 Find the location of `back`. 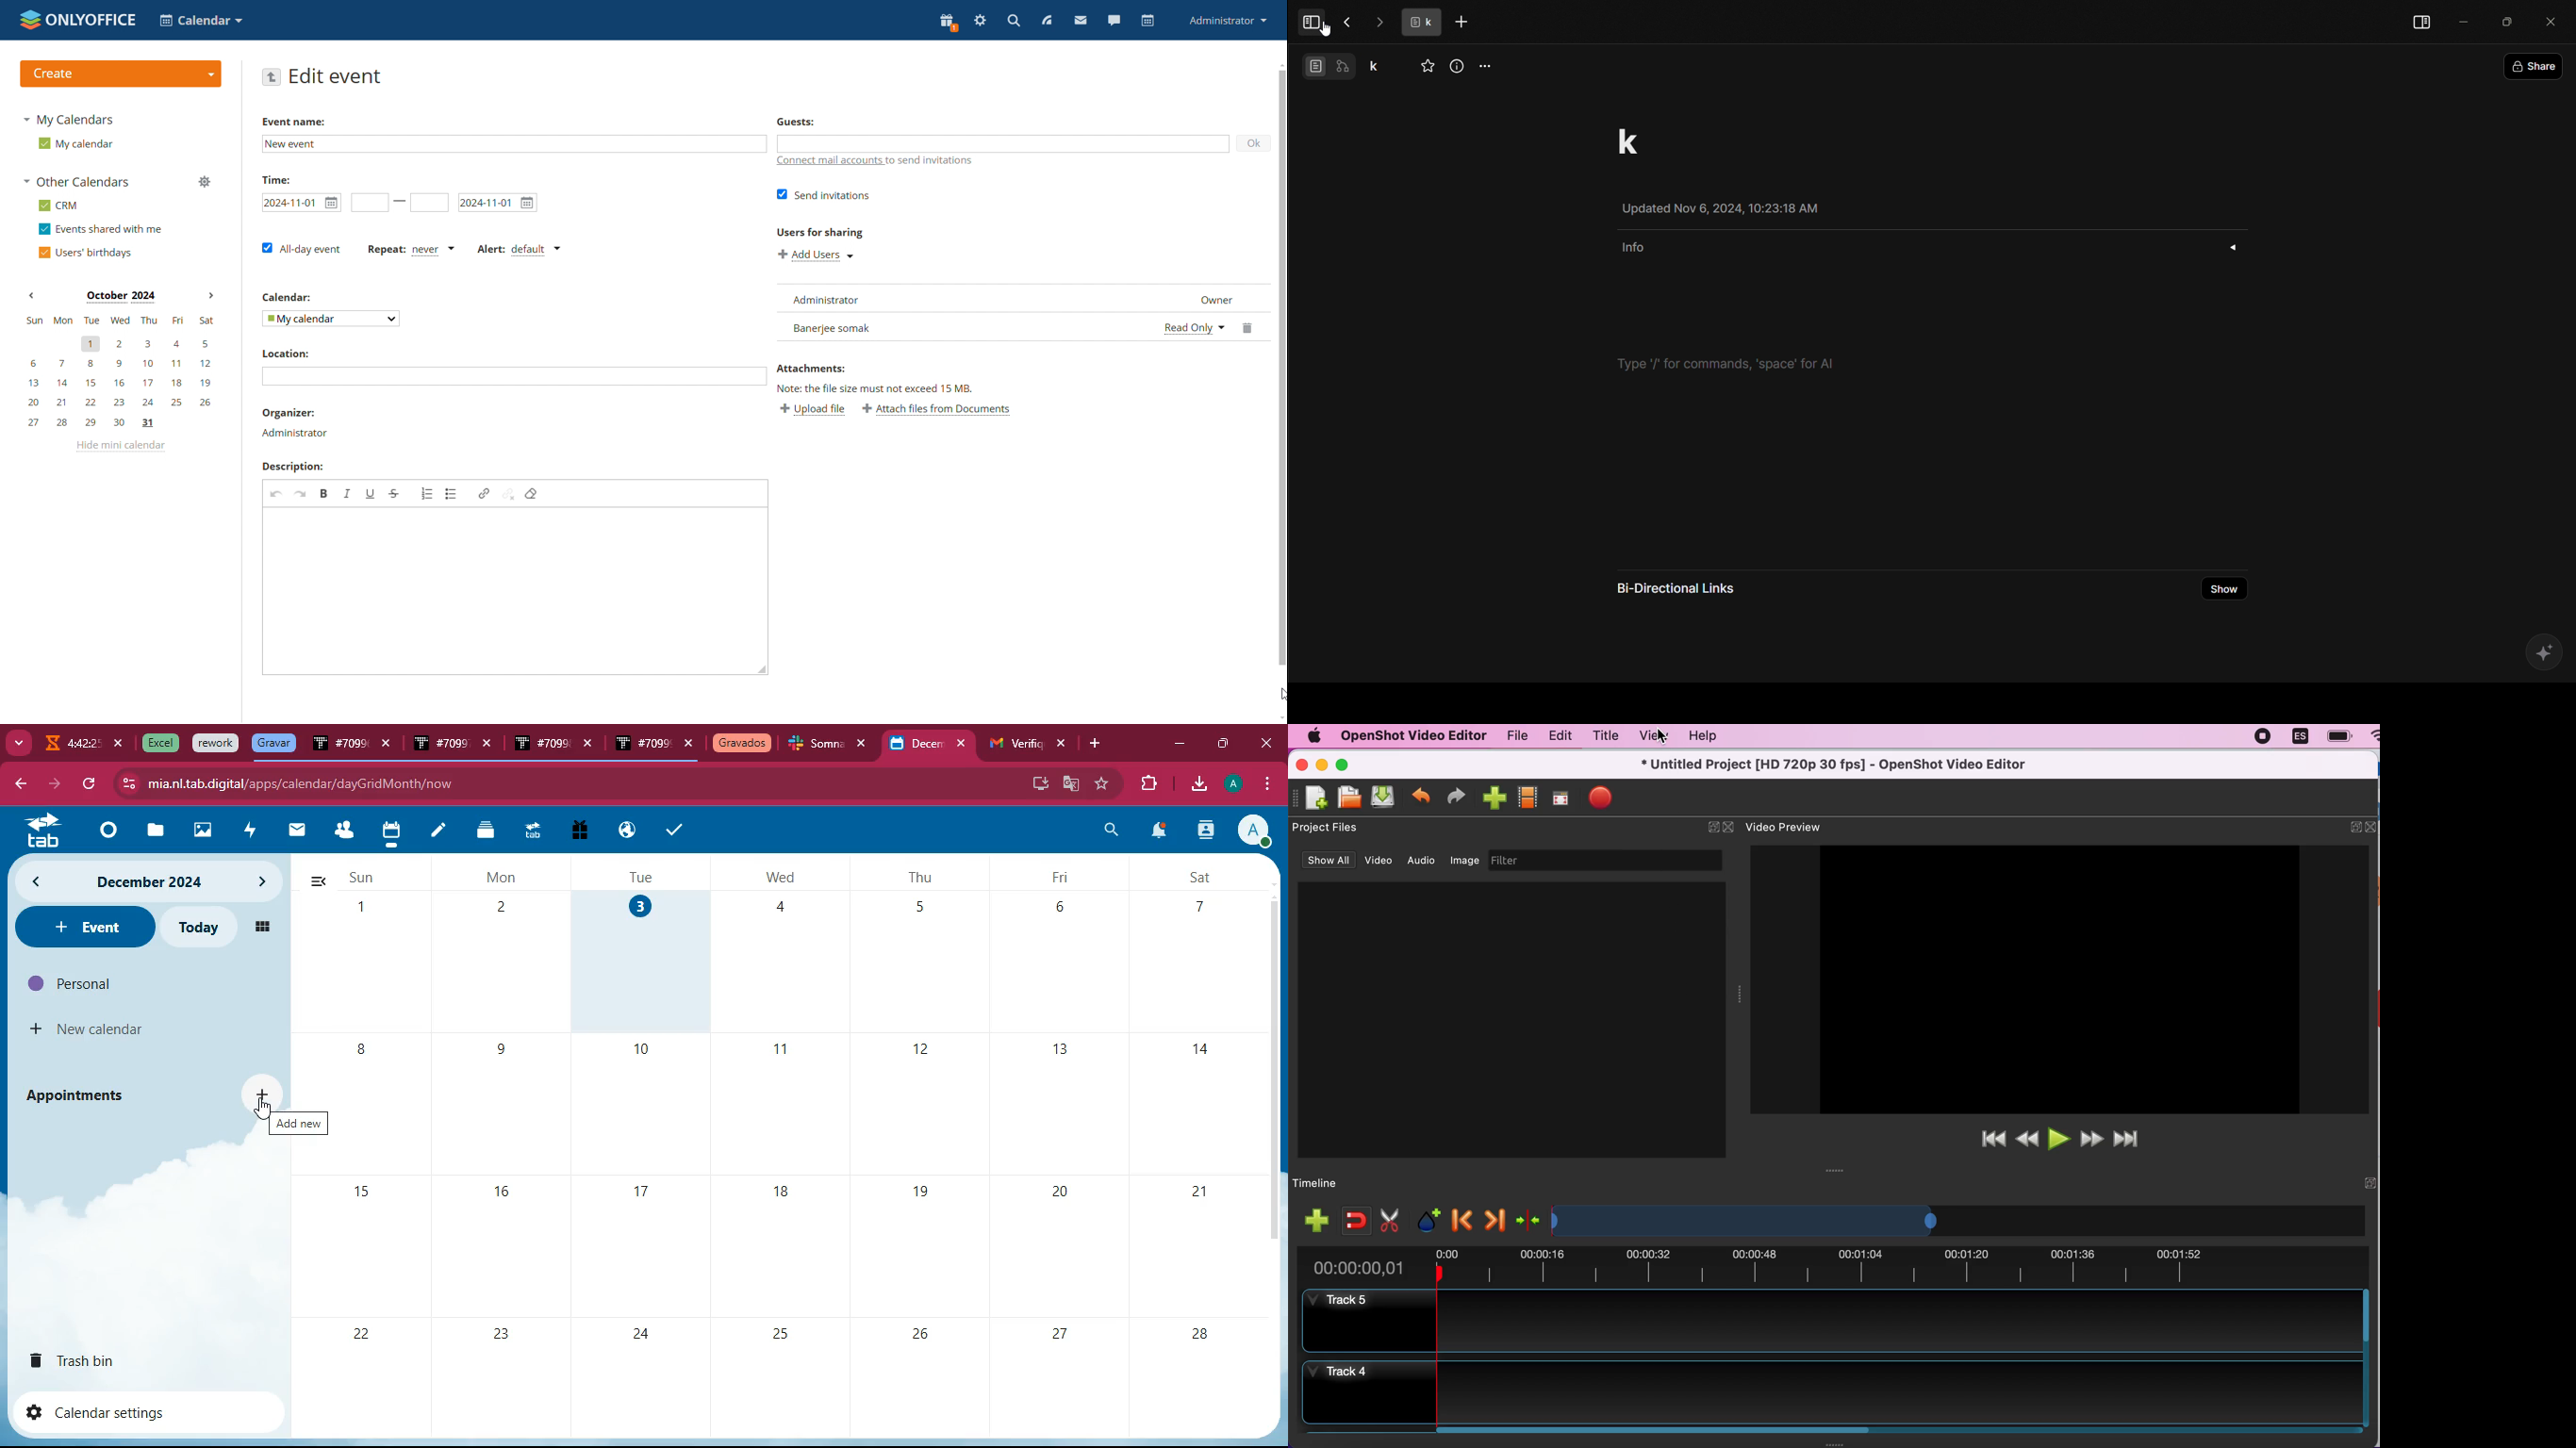

back is located at coordinates (317, 881).